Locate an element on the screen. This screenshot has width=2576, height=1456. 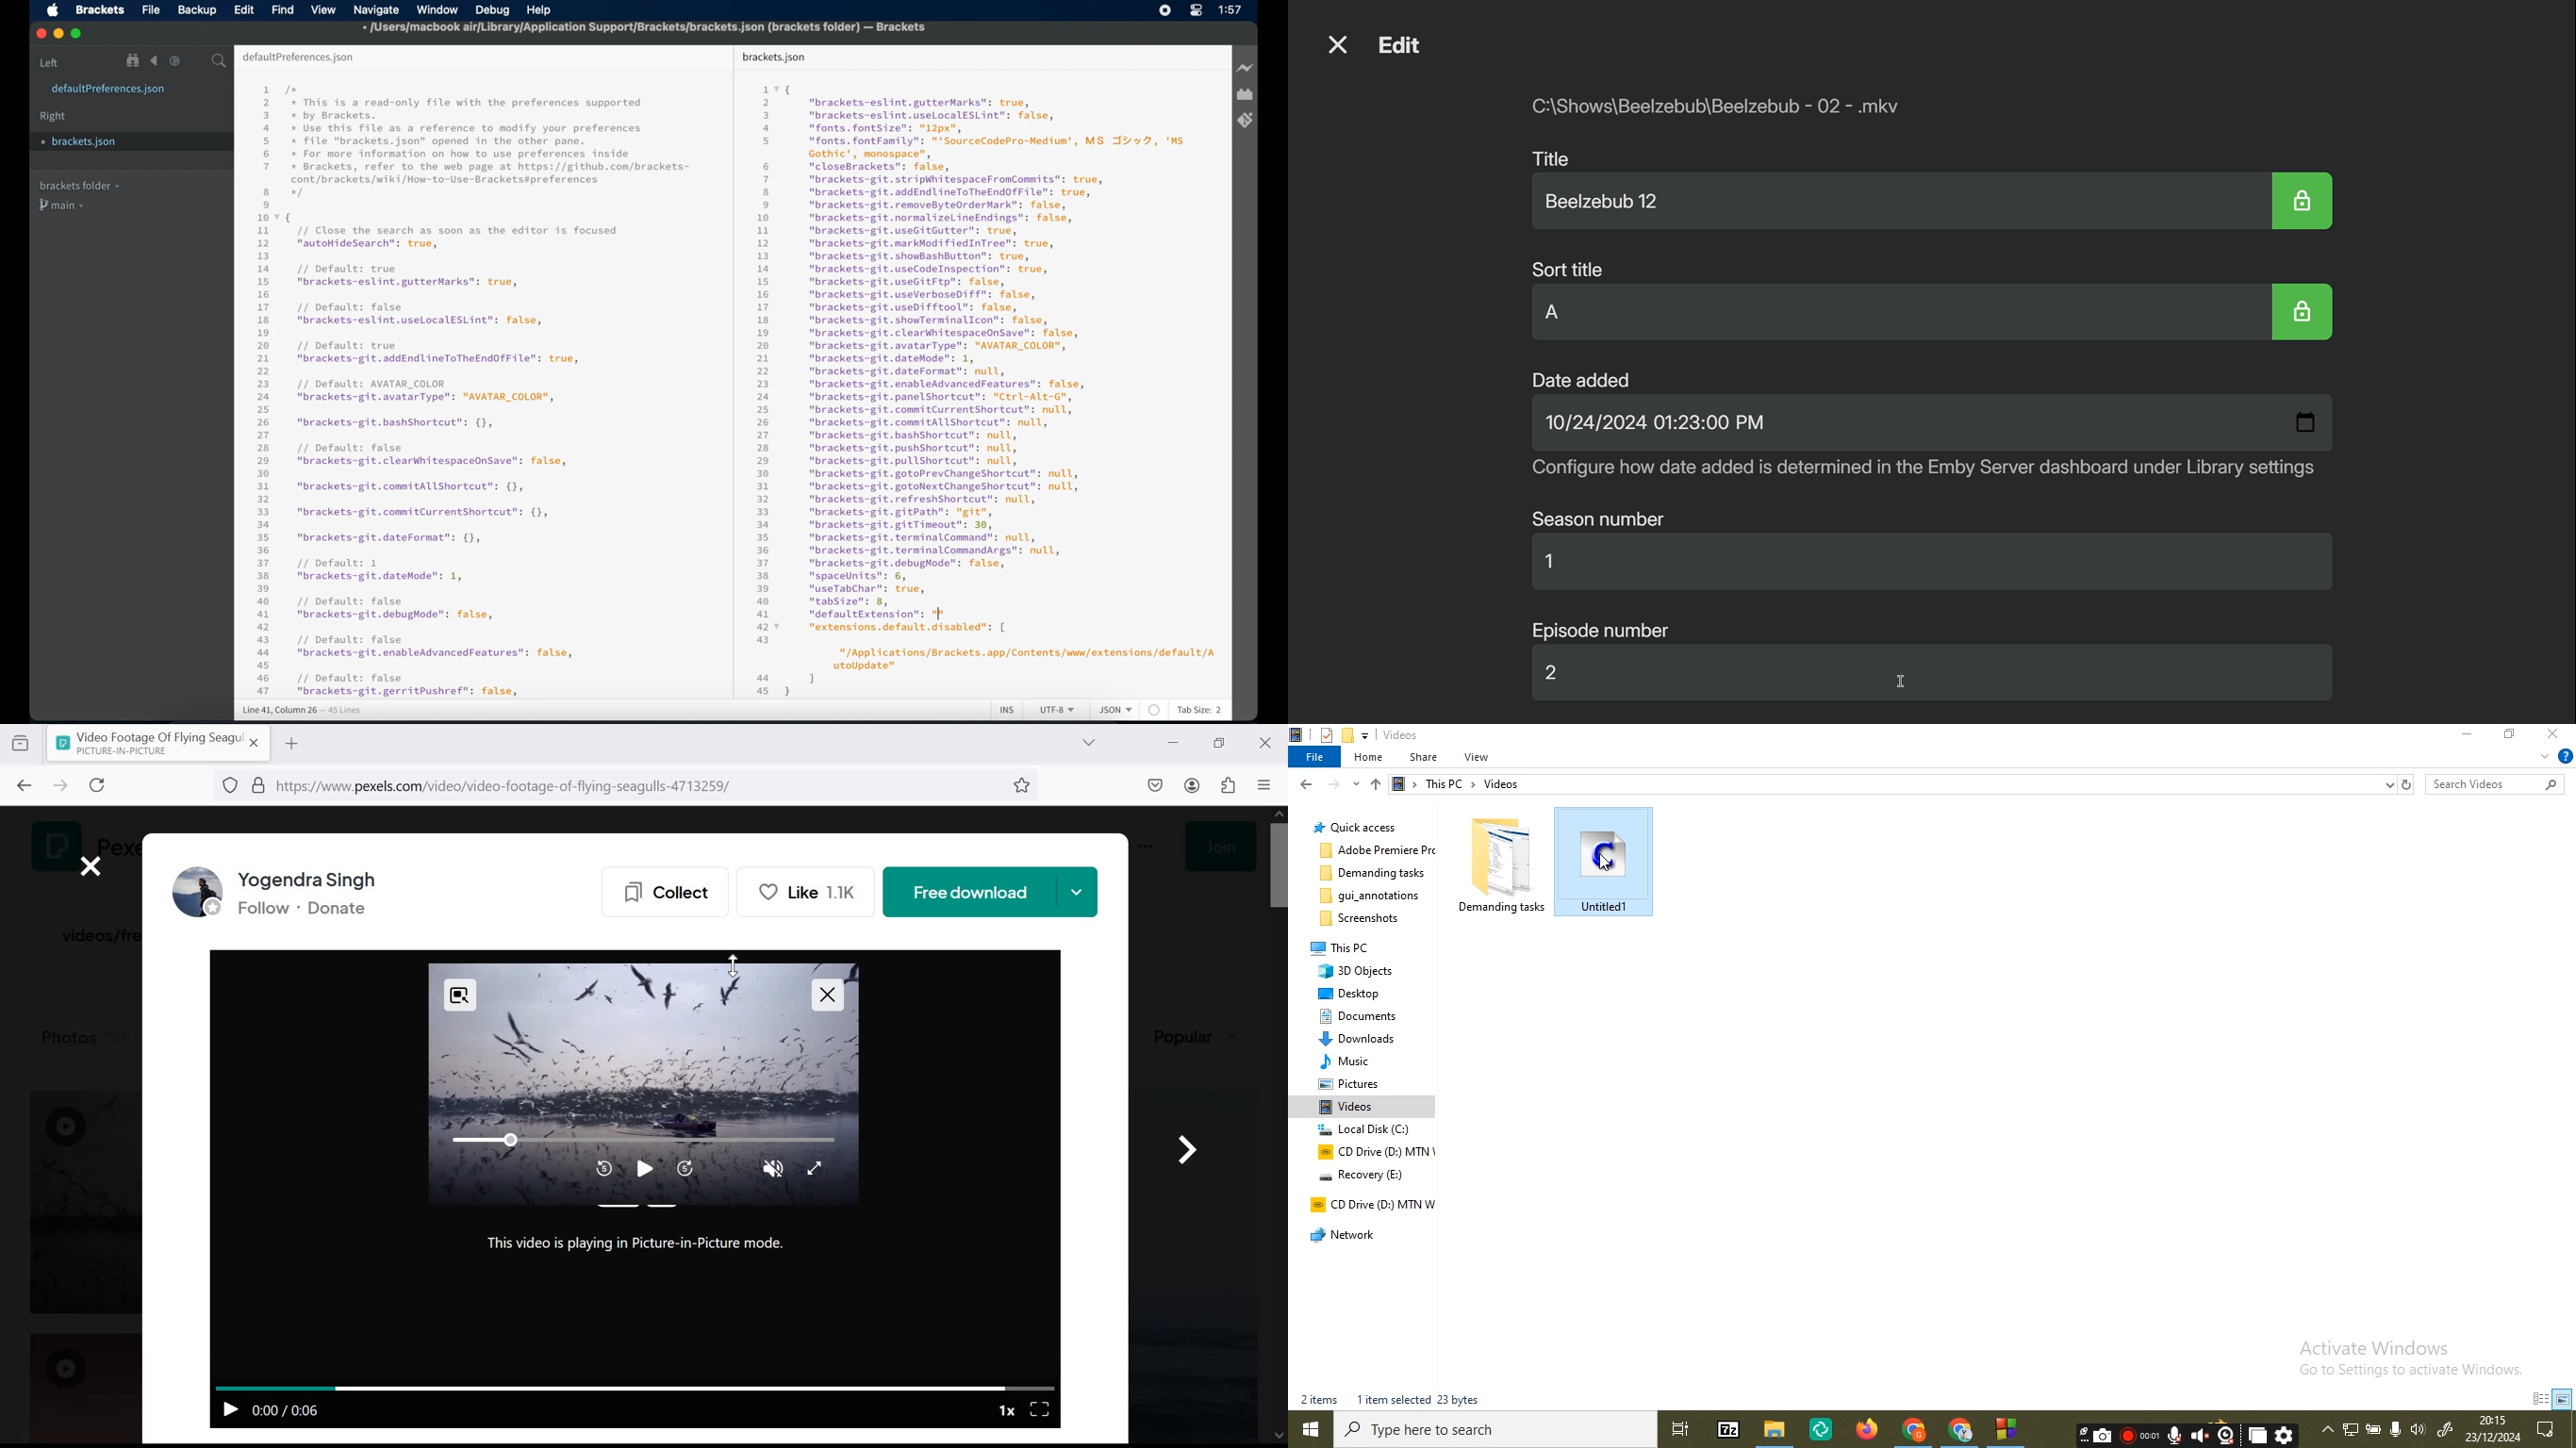
1v{2 "brackets-eslint.gutterMarks": true,3 "brackets-eslint.uselocalESLint": false,4 "fonts. fontSize": "12px",5 "fonts. fontFamily": "'SourceCodePro-Medium', MS JY v%, 'MSGothic’, monospace”,6 "closeBrackets": false,7 "brackets-git.stripWhitespaceFromCommits": true,8 "brackets-git.addEndlineToTheEndOfFile": true,9 "brackets-git.removeByteOrderMark": false,10 "brackets-git.normalizelineEndings": false,1 "brackets-git.useGitGutter": true,12 "brackets-git.markModifiedInTree": true,13 "brackets-git.showBashButton": true,14 "brackets-git.useCodeInspection": true,15 "brackets-git.useGitFtp": false,16 "brackets-git.useVerboseDiff": false,17 "brackets-git.useDifftool": false,18 "brackets-git.showTerminalIcon": false,19 "brackets-git.clearWhitespaceOnsave": false,20 "brackets-git.avatarType": "AVATAR_COLOR",21 "brackets-git.dateMode": 1,22 "brackets-git.dateFormat": null,23 "brackets-git.enableAdvancedFeatures": false,24 "brackets-git.panelshortcut": "Ctrl-Alt-G",25 "brackets-git.commitCurrentShortcut": null,26 "brackets-git.commitAllShortcut": null,27 "brackets-git.bashShortcut": null,28 "brackets-git.pushShortcut": null,29 "brackets-git.pullShortcut": null,30 "brackets-git.gotoPrevChangeShortcut": null,31 "brackets-git.gotoNextChangeShortcut”: null,32 "brackets-git.refreshShortcut": null,33 "brackets-git.gitPath": "git",34 "brackets-git.gitTimeout": 30,1s "brackets-git.terminalCommand”: null,36 "brackets-git.terminalCommandArgs": null,37 "brackets-git.debughode": false,38 "spaceUnits": 6,39 "useTabChar": true,a0 "tabsize": 8,41 "defaultExtension": "['av "extensions.default.disabled": [a3"/Applications/Brackets.app/Contents/www/extensions/default/AutoUpdate"44 ] 45 } is located at coordinates (978, 386).